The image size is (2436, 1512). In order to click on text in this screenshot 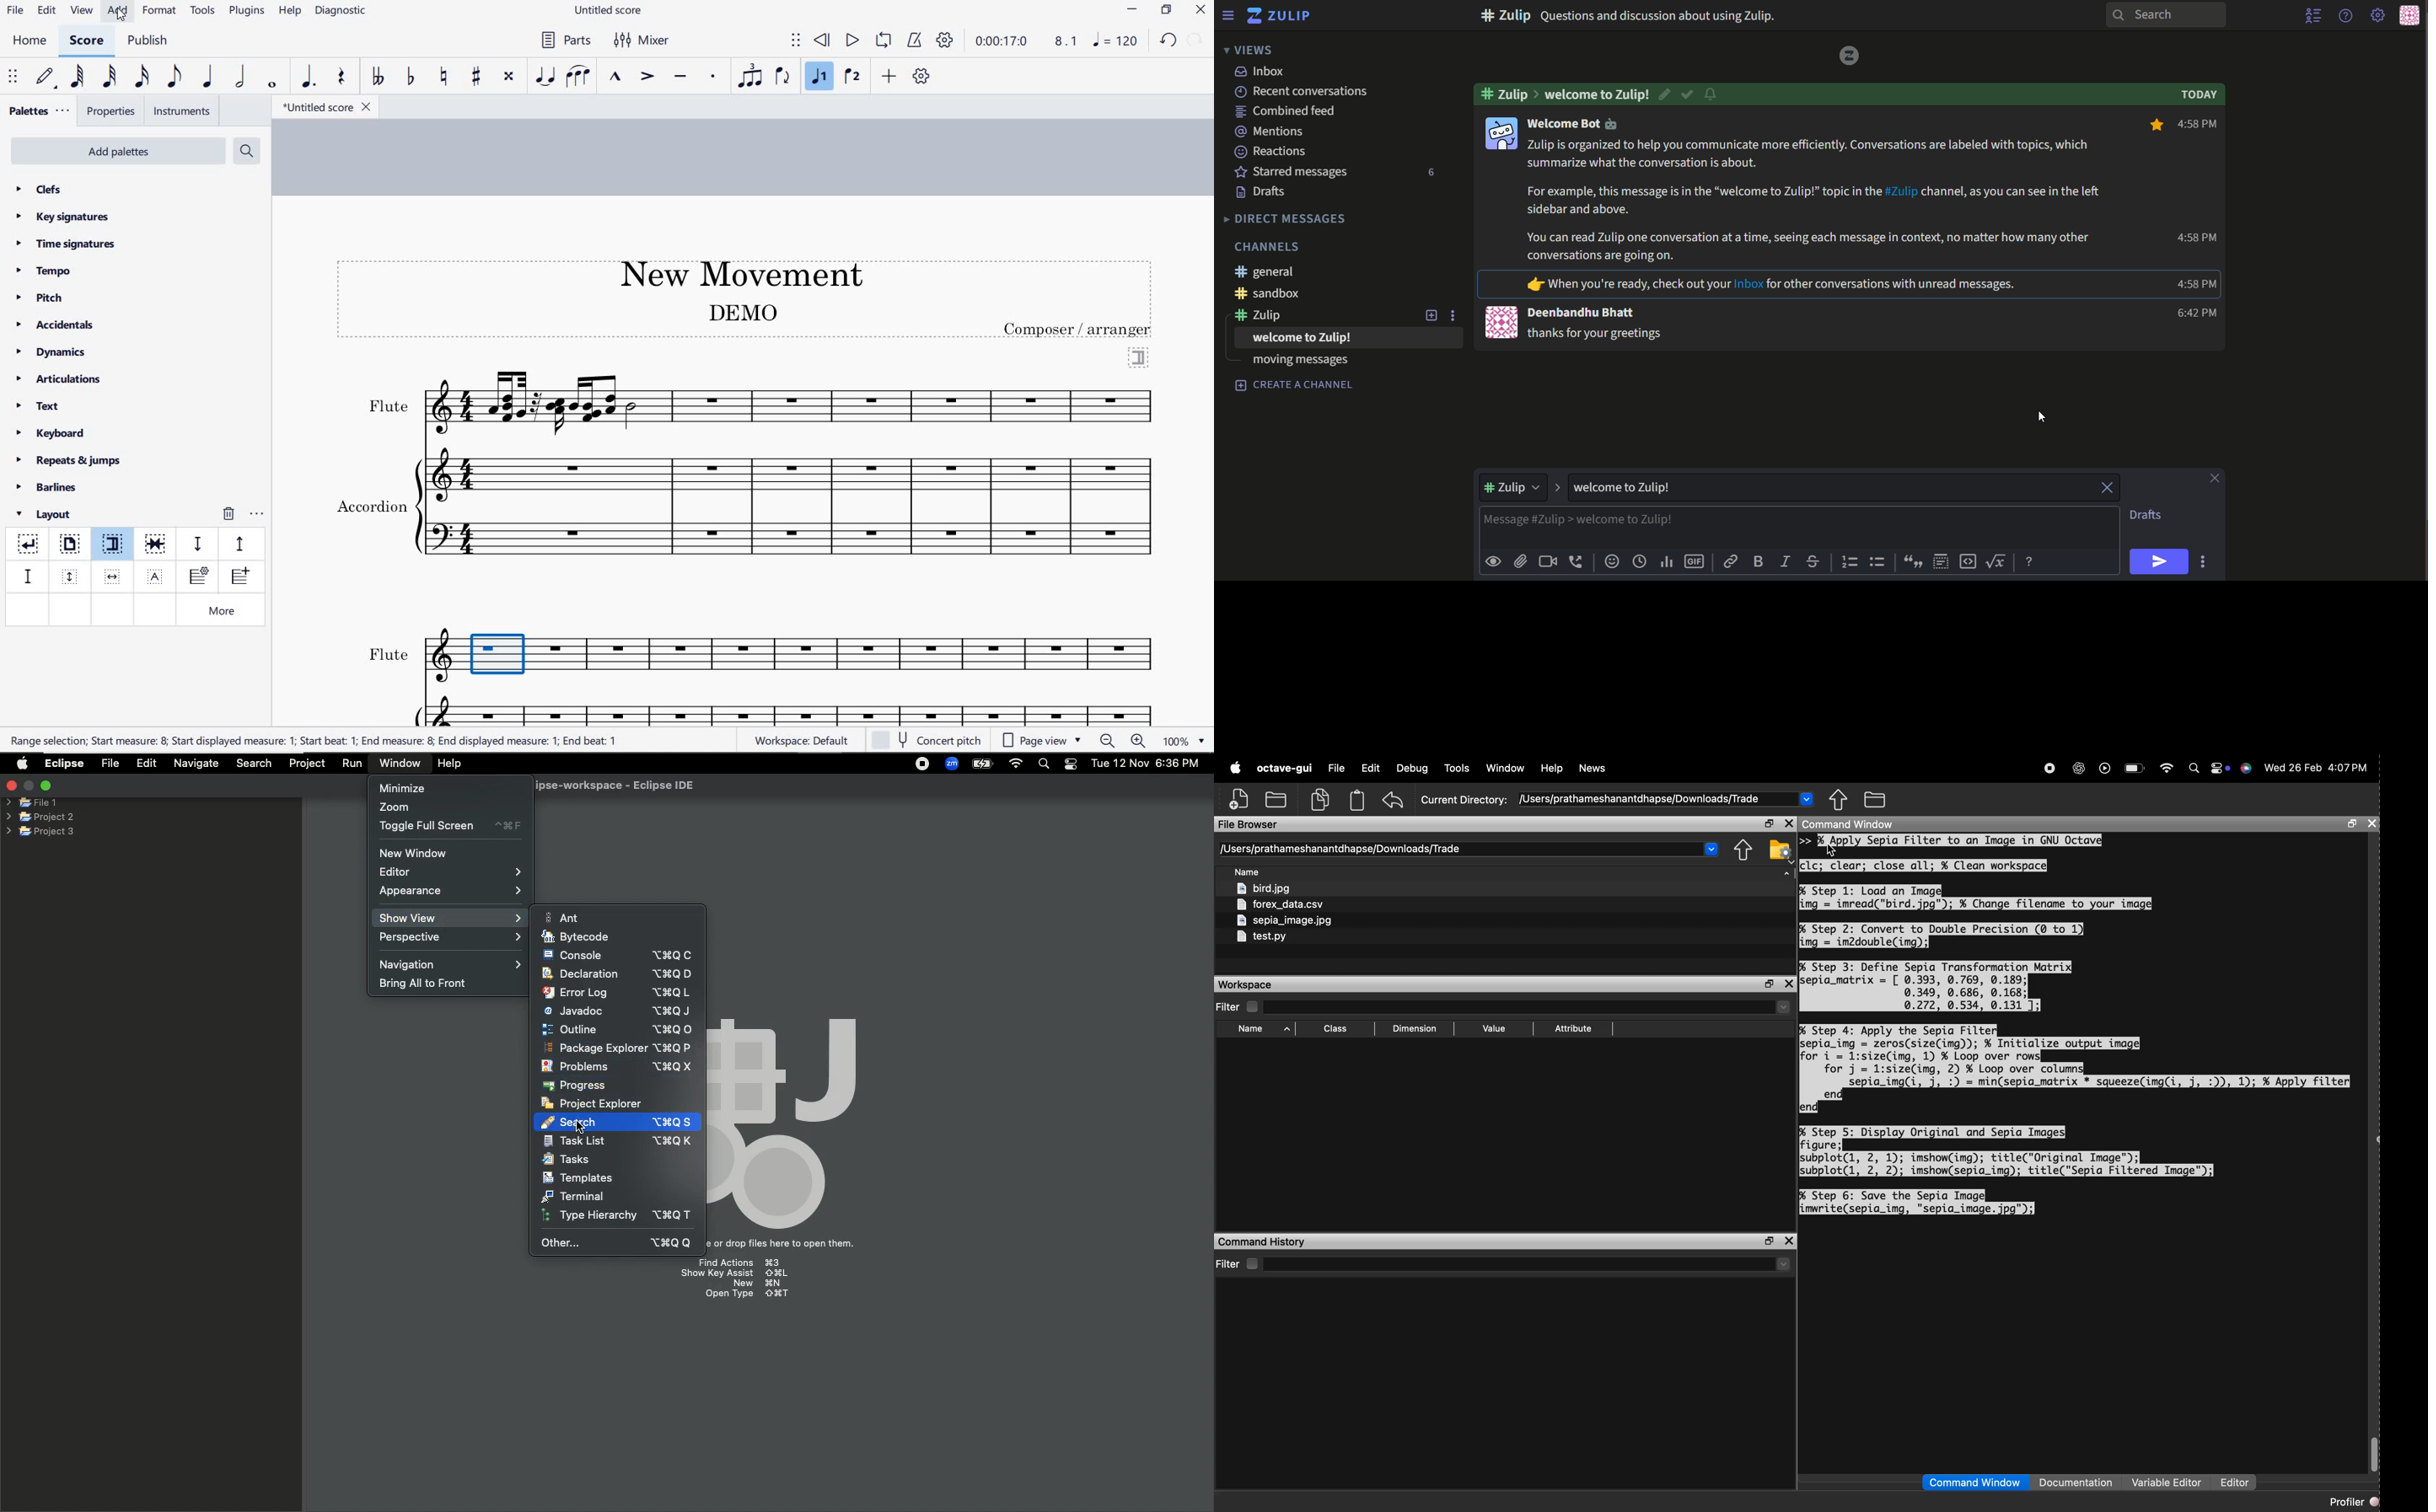, I will do `click(1597, 93)`.